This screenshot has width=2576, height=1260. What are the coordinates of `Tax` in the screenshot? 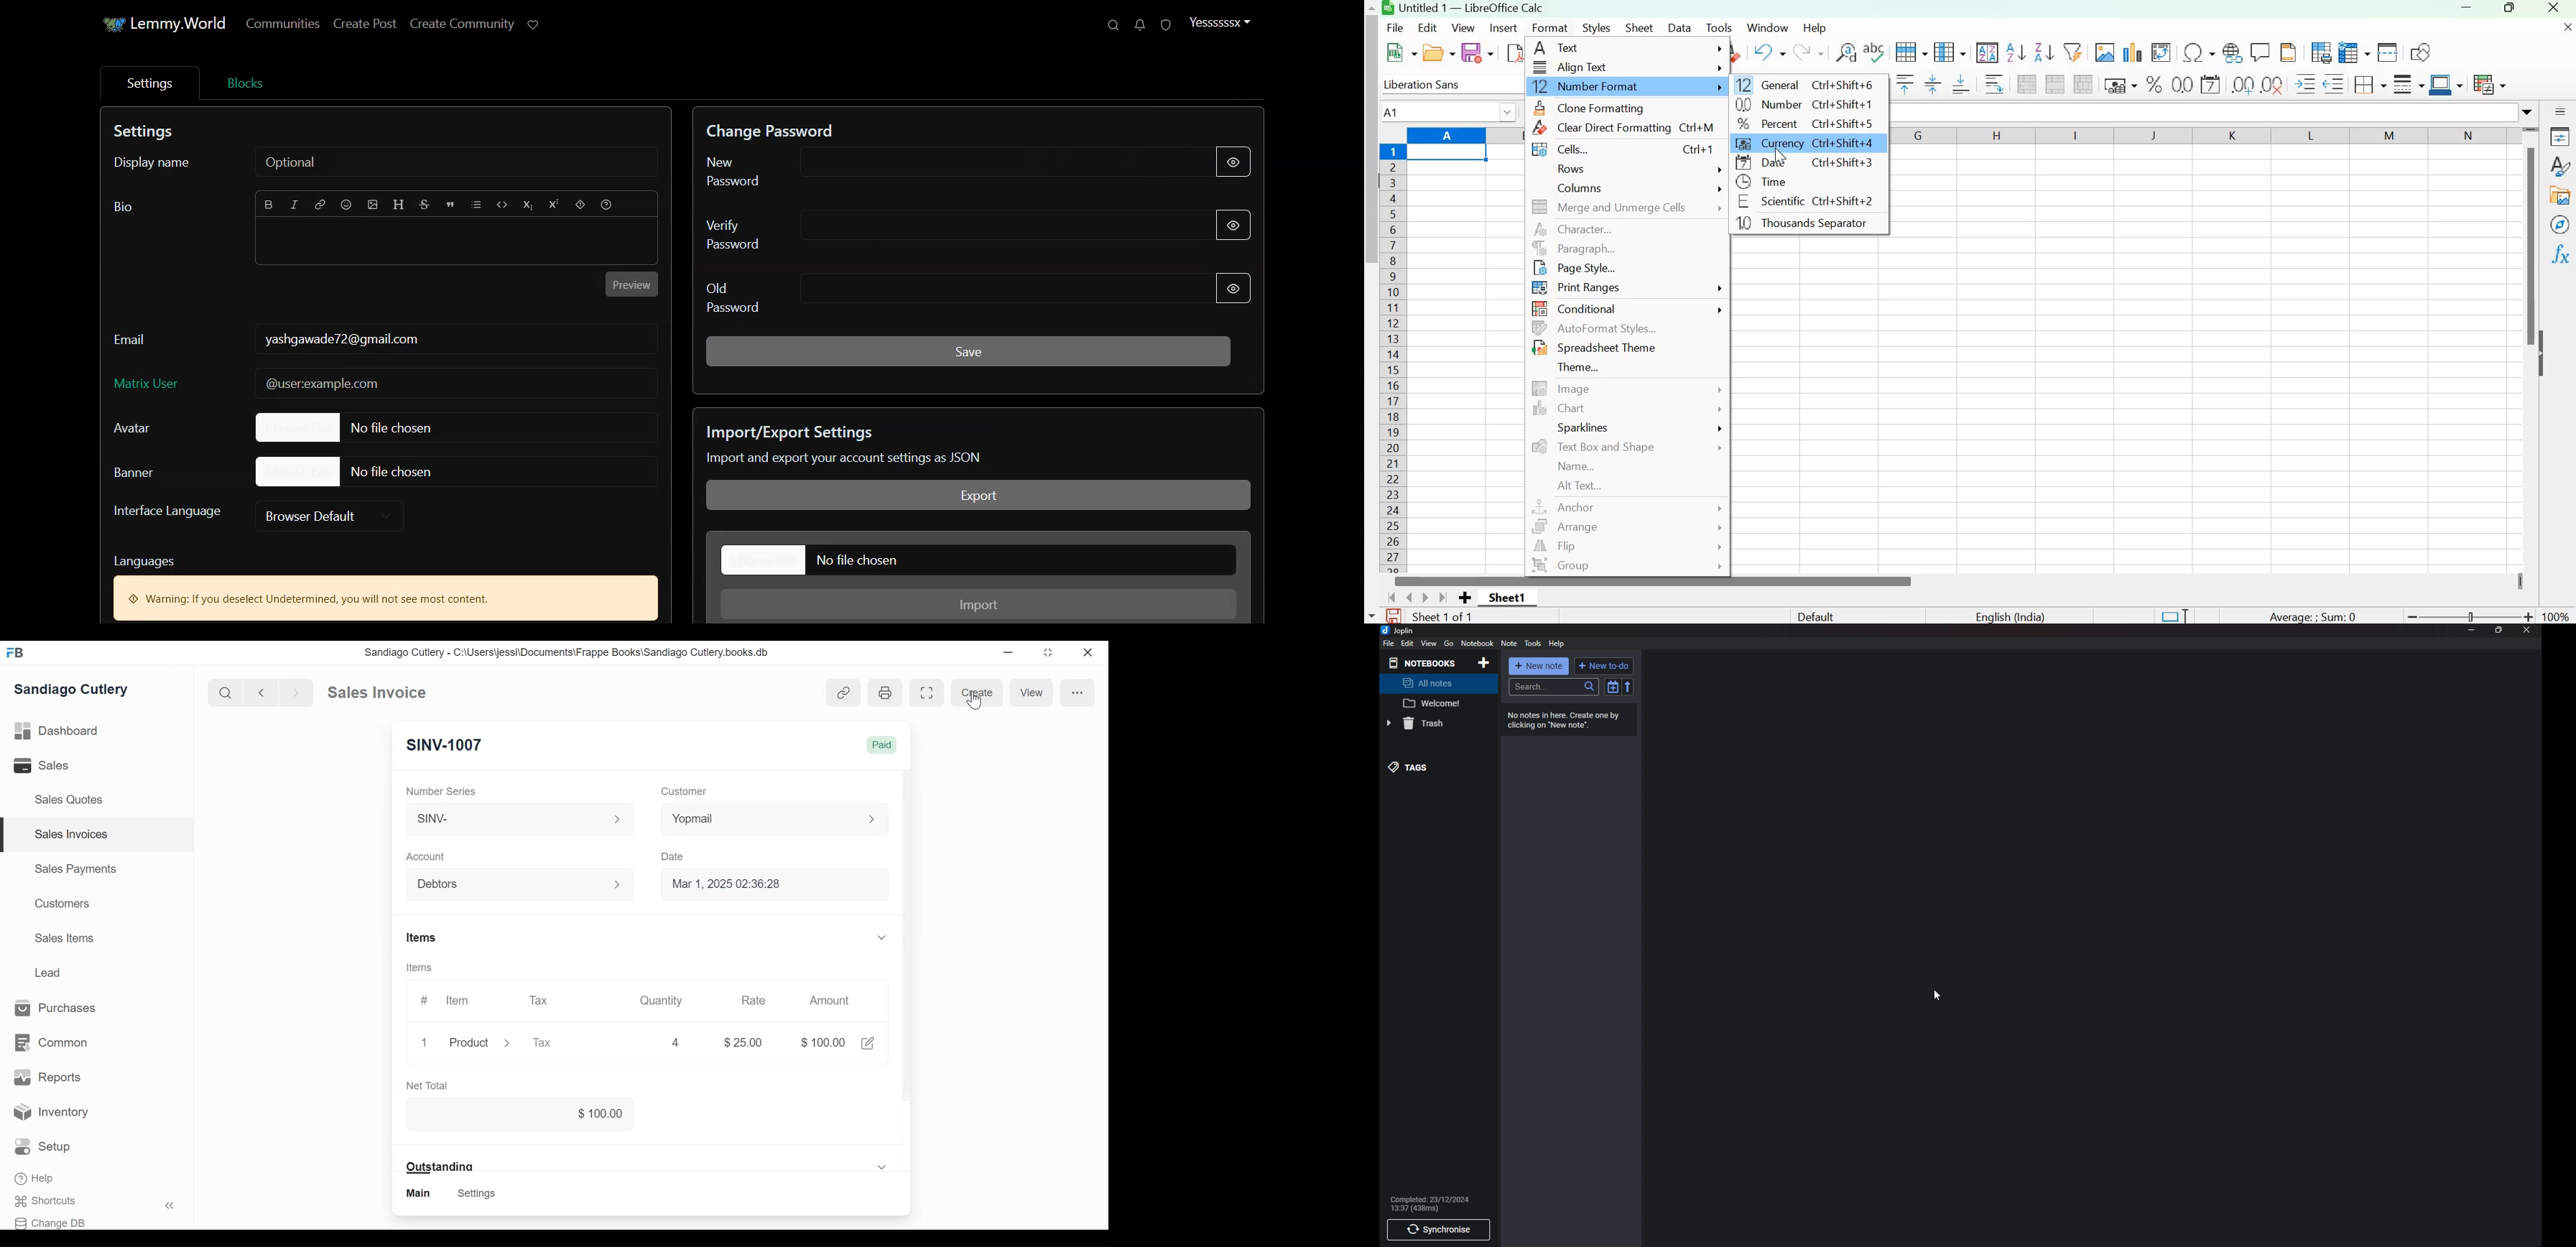 It's located at (540, 1000).